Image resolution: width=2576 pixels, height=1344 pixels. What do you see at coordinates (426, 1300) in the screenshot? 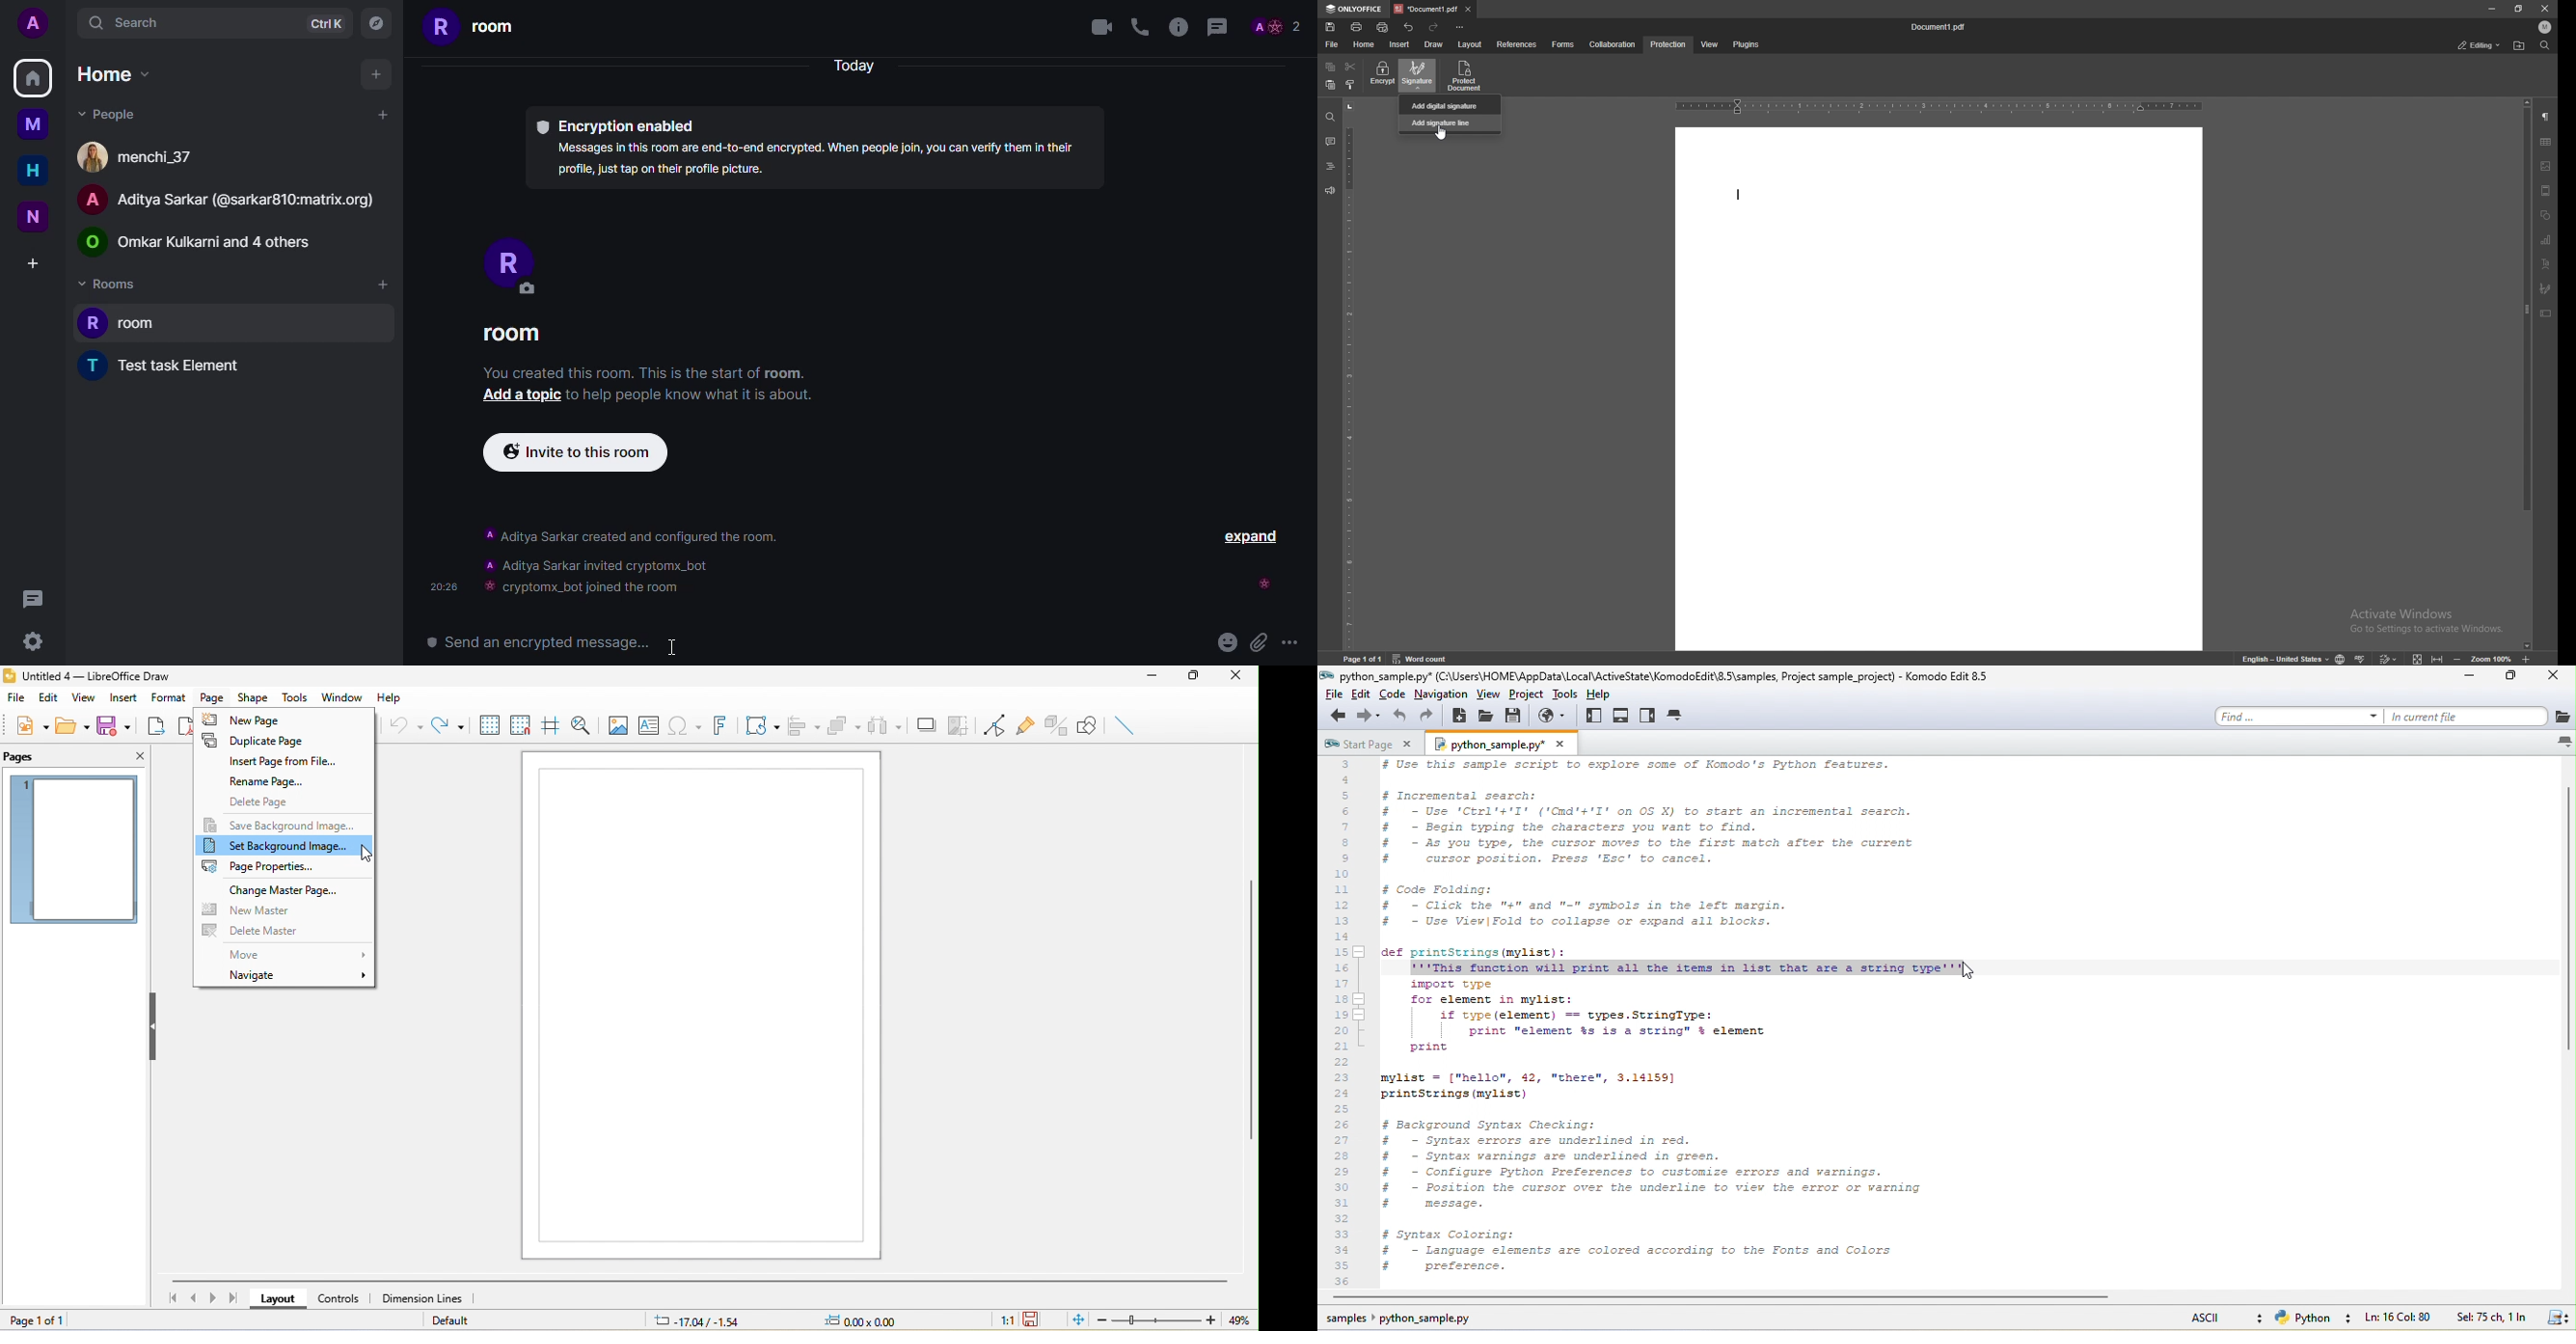
I see `dimension lines` at bounding box center [426, 1300].